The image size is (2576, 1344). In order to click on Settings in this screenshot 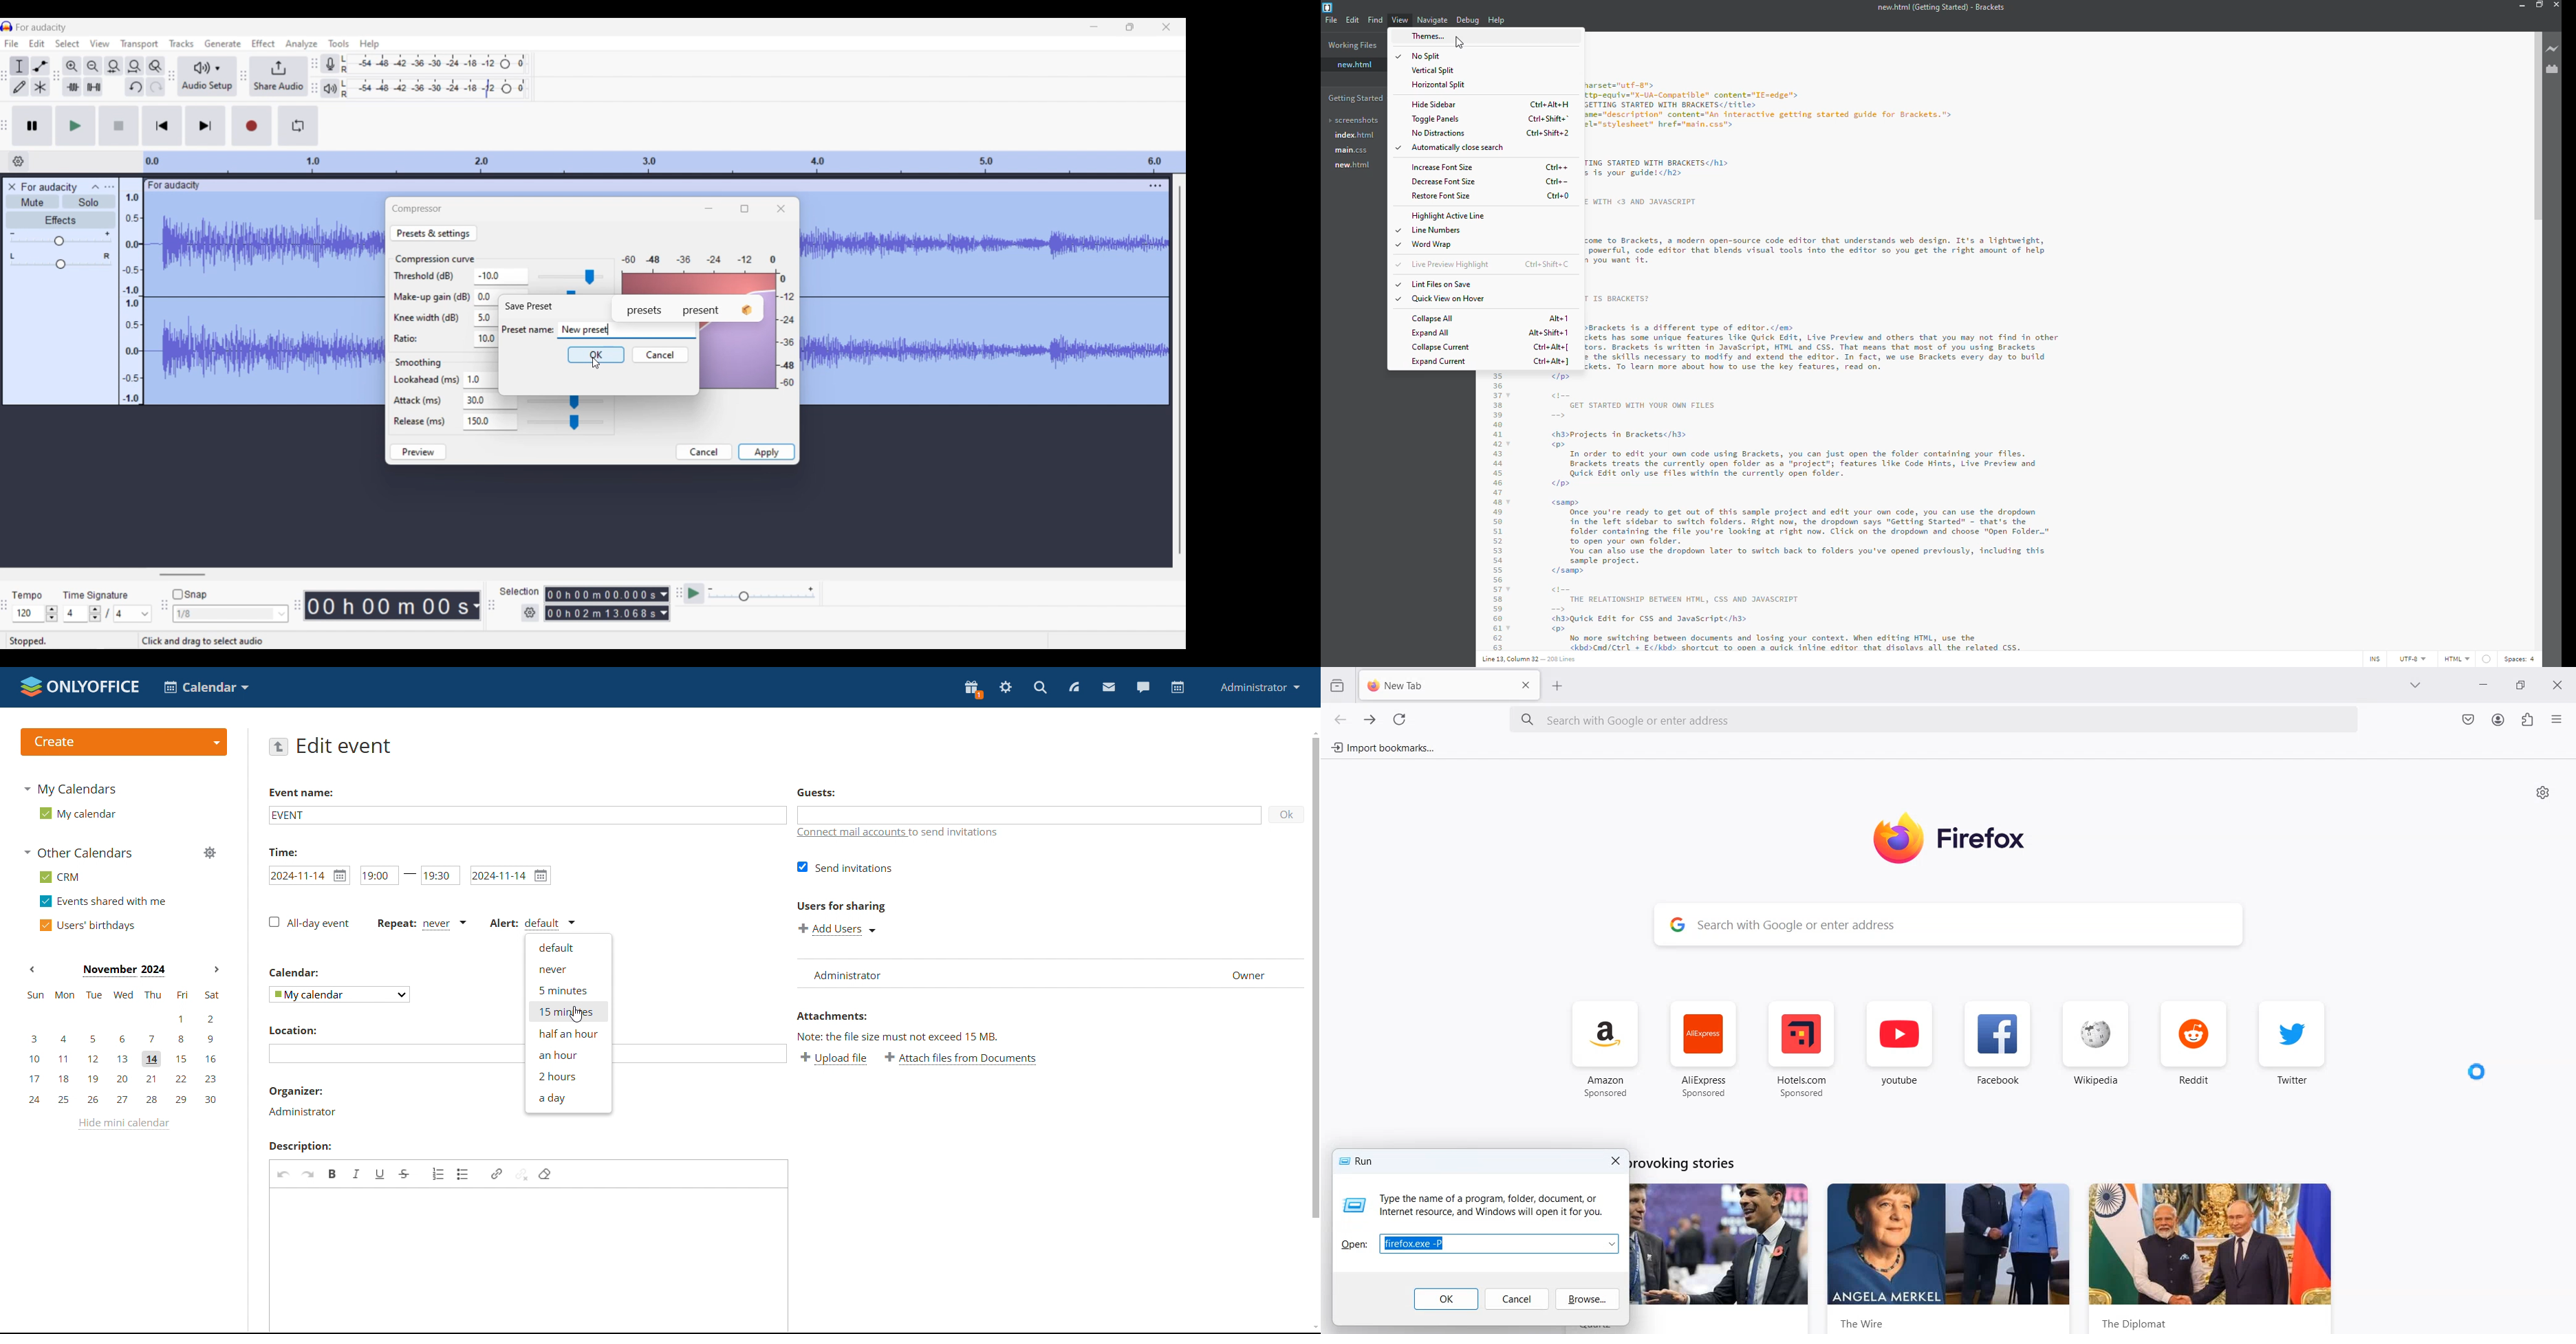, I will do `click(530, 613)`.